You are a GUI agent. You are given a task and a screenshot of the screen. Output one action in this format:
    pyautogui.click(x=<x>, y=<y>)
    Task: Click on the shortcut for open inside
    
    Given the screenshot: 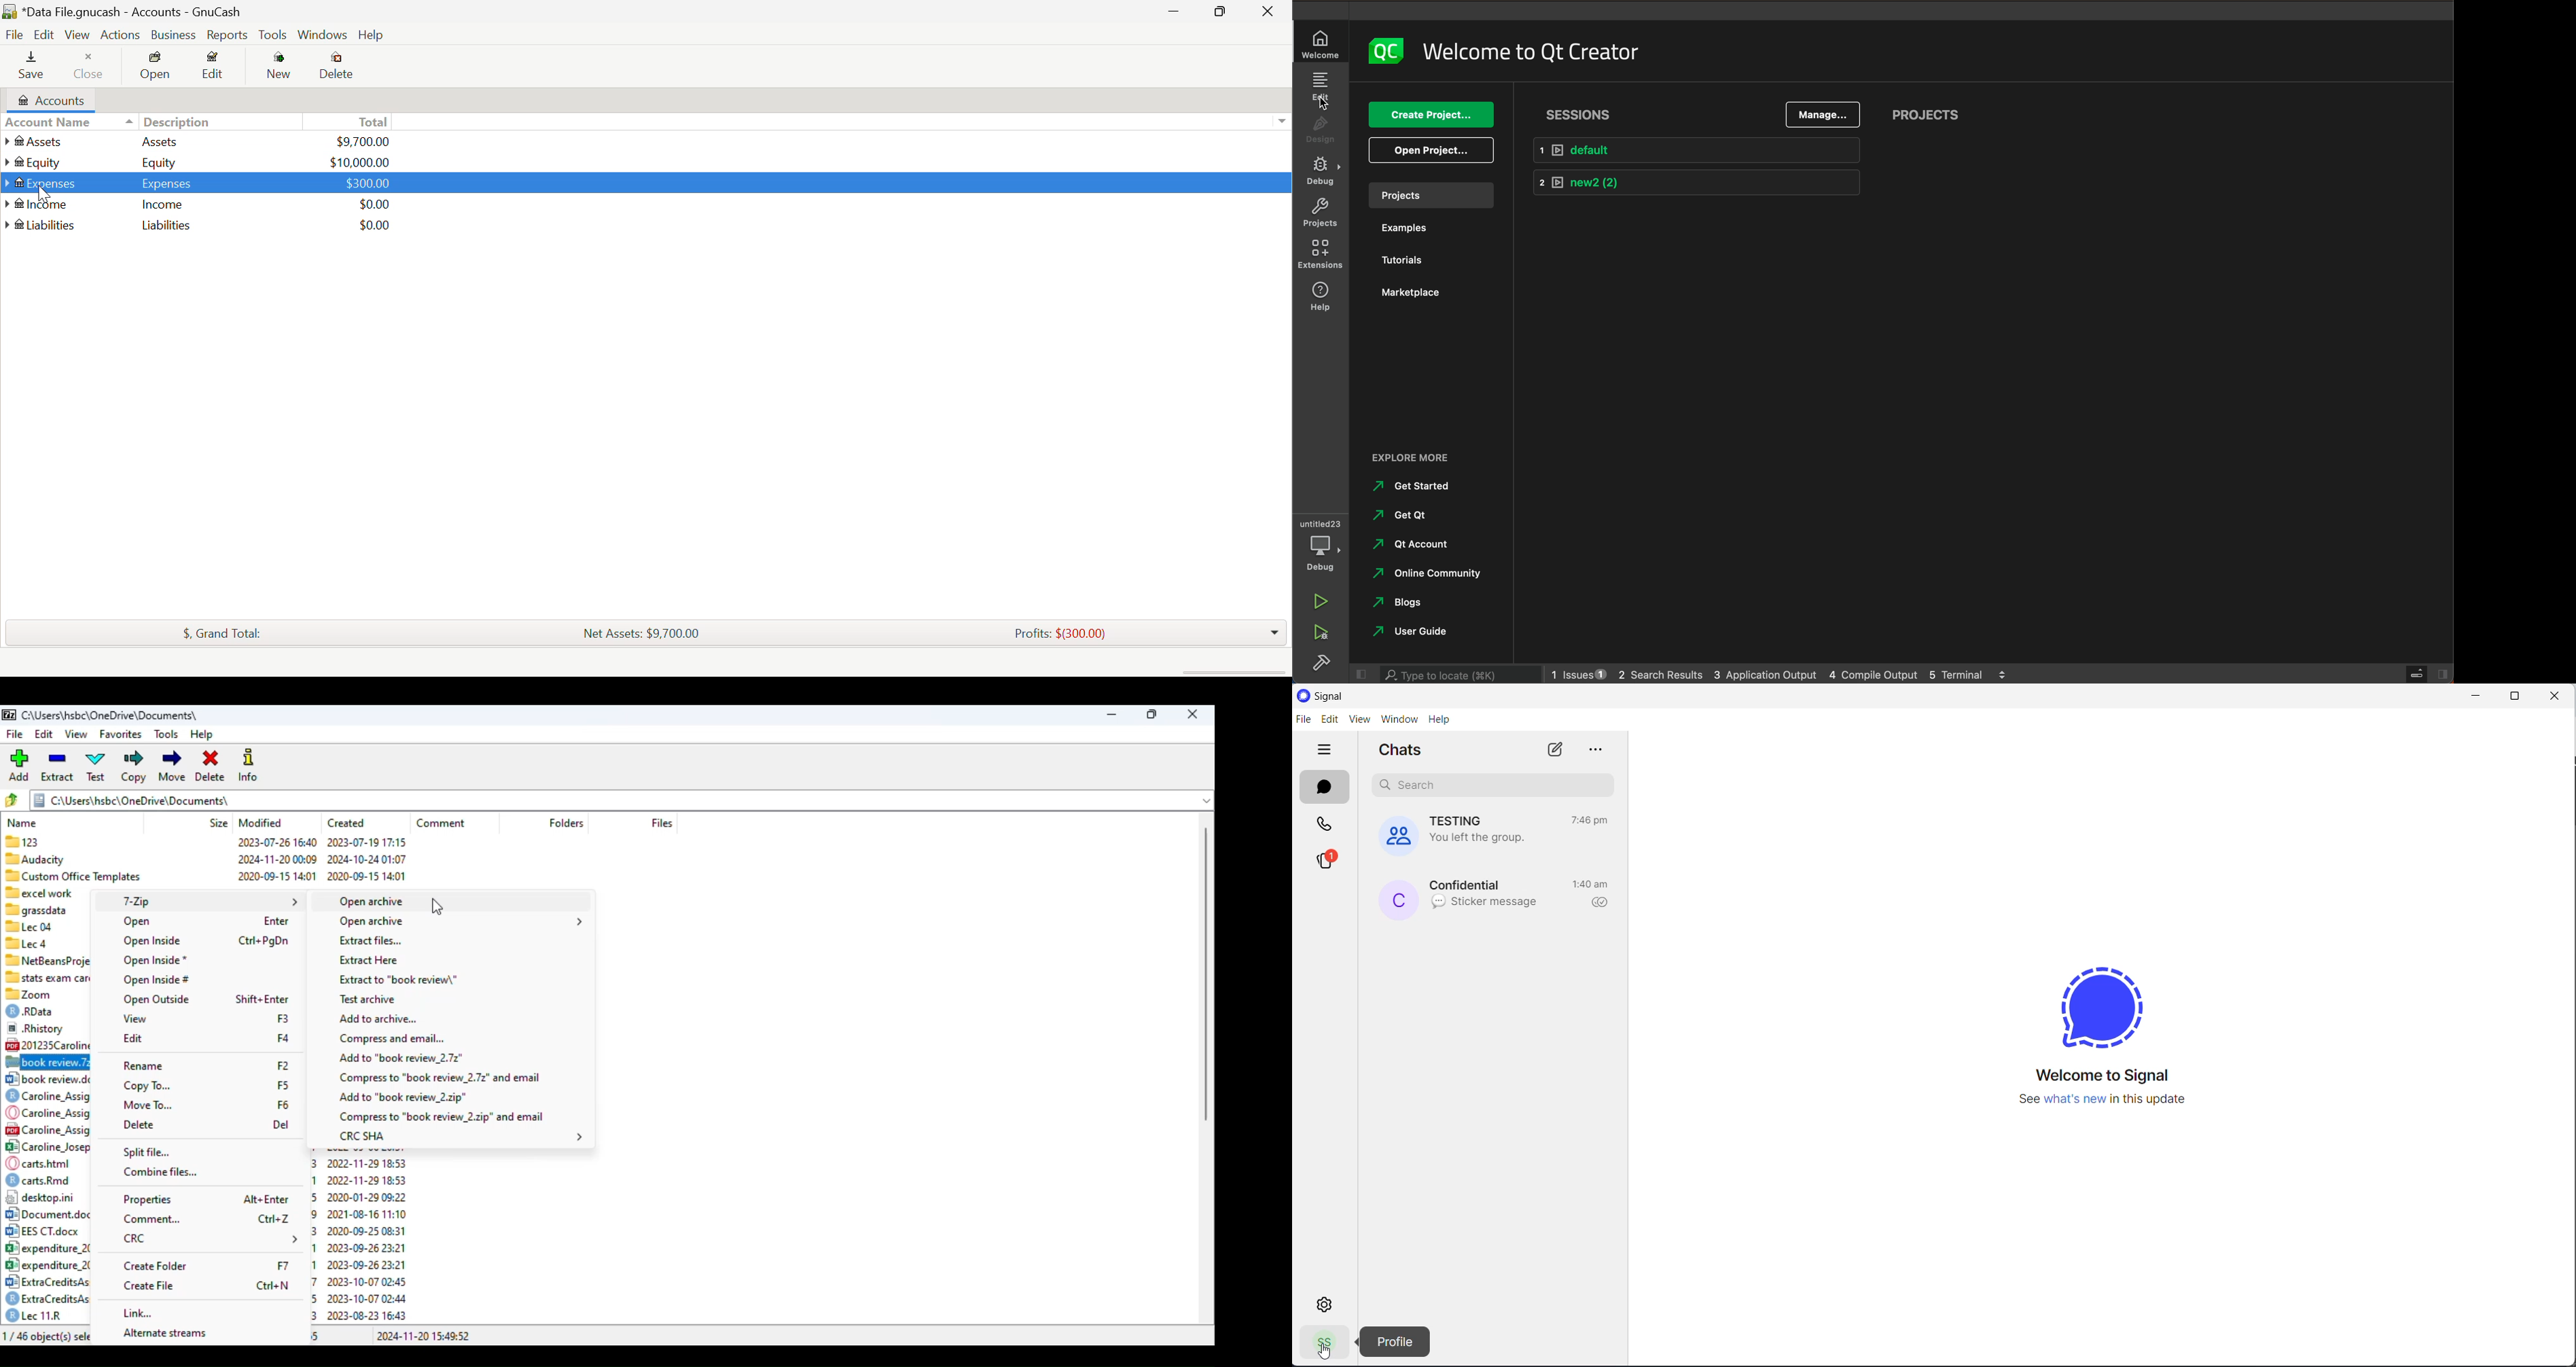 What is the action you would take?
    pyautogui.click(x=265, y=941)
    